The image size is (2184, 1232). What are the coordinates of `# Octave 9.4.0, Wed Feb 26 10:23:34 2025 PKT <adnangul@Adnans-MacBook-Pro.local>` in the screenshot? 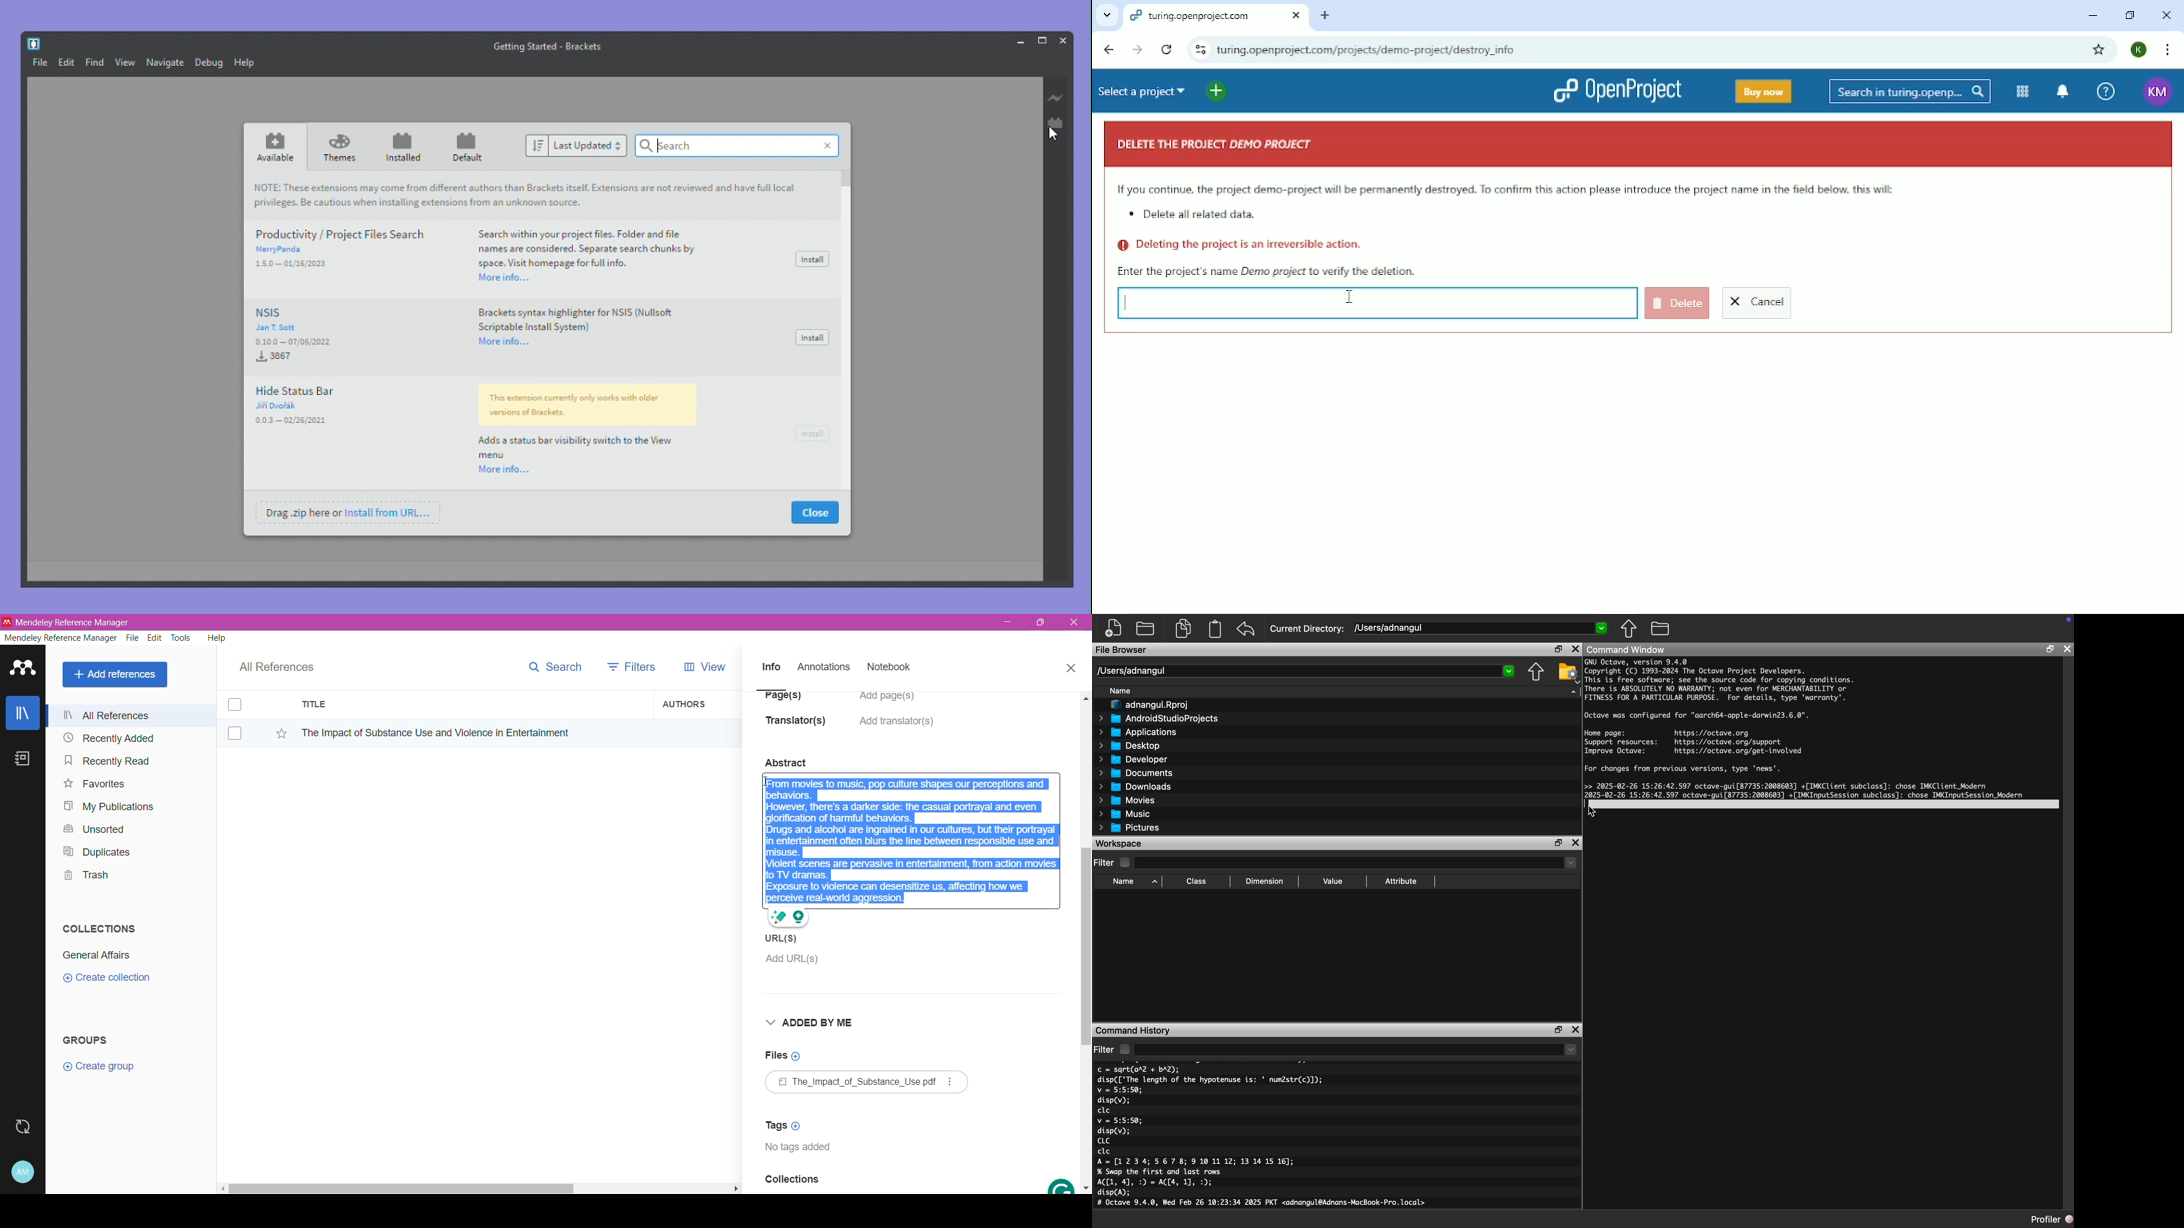 It's located at (1264, 1204).